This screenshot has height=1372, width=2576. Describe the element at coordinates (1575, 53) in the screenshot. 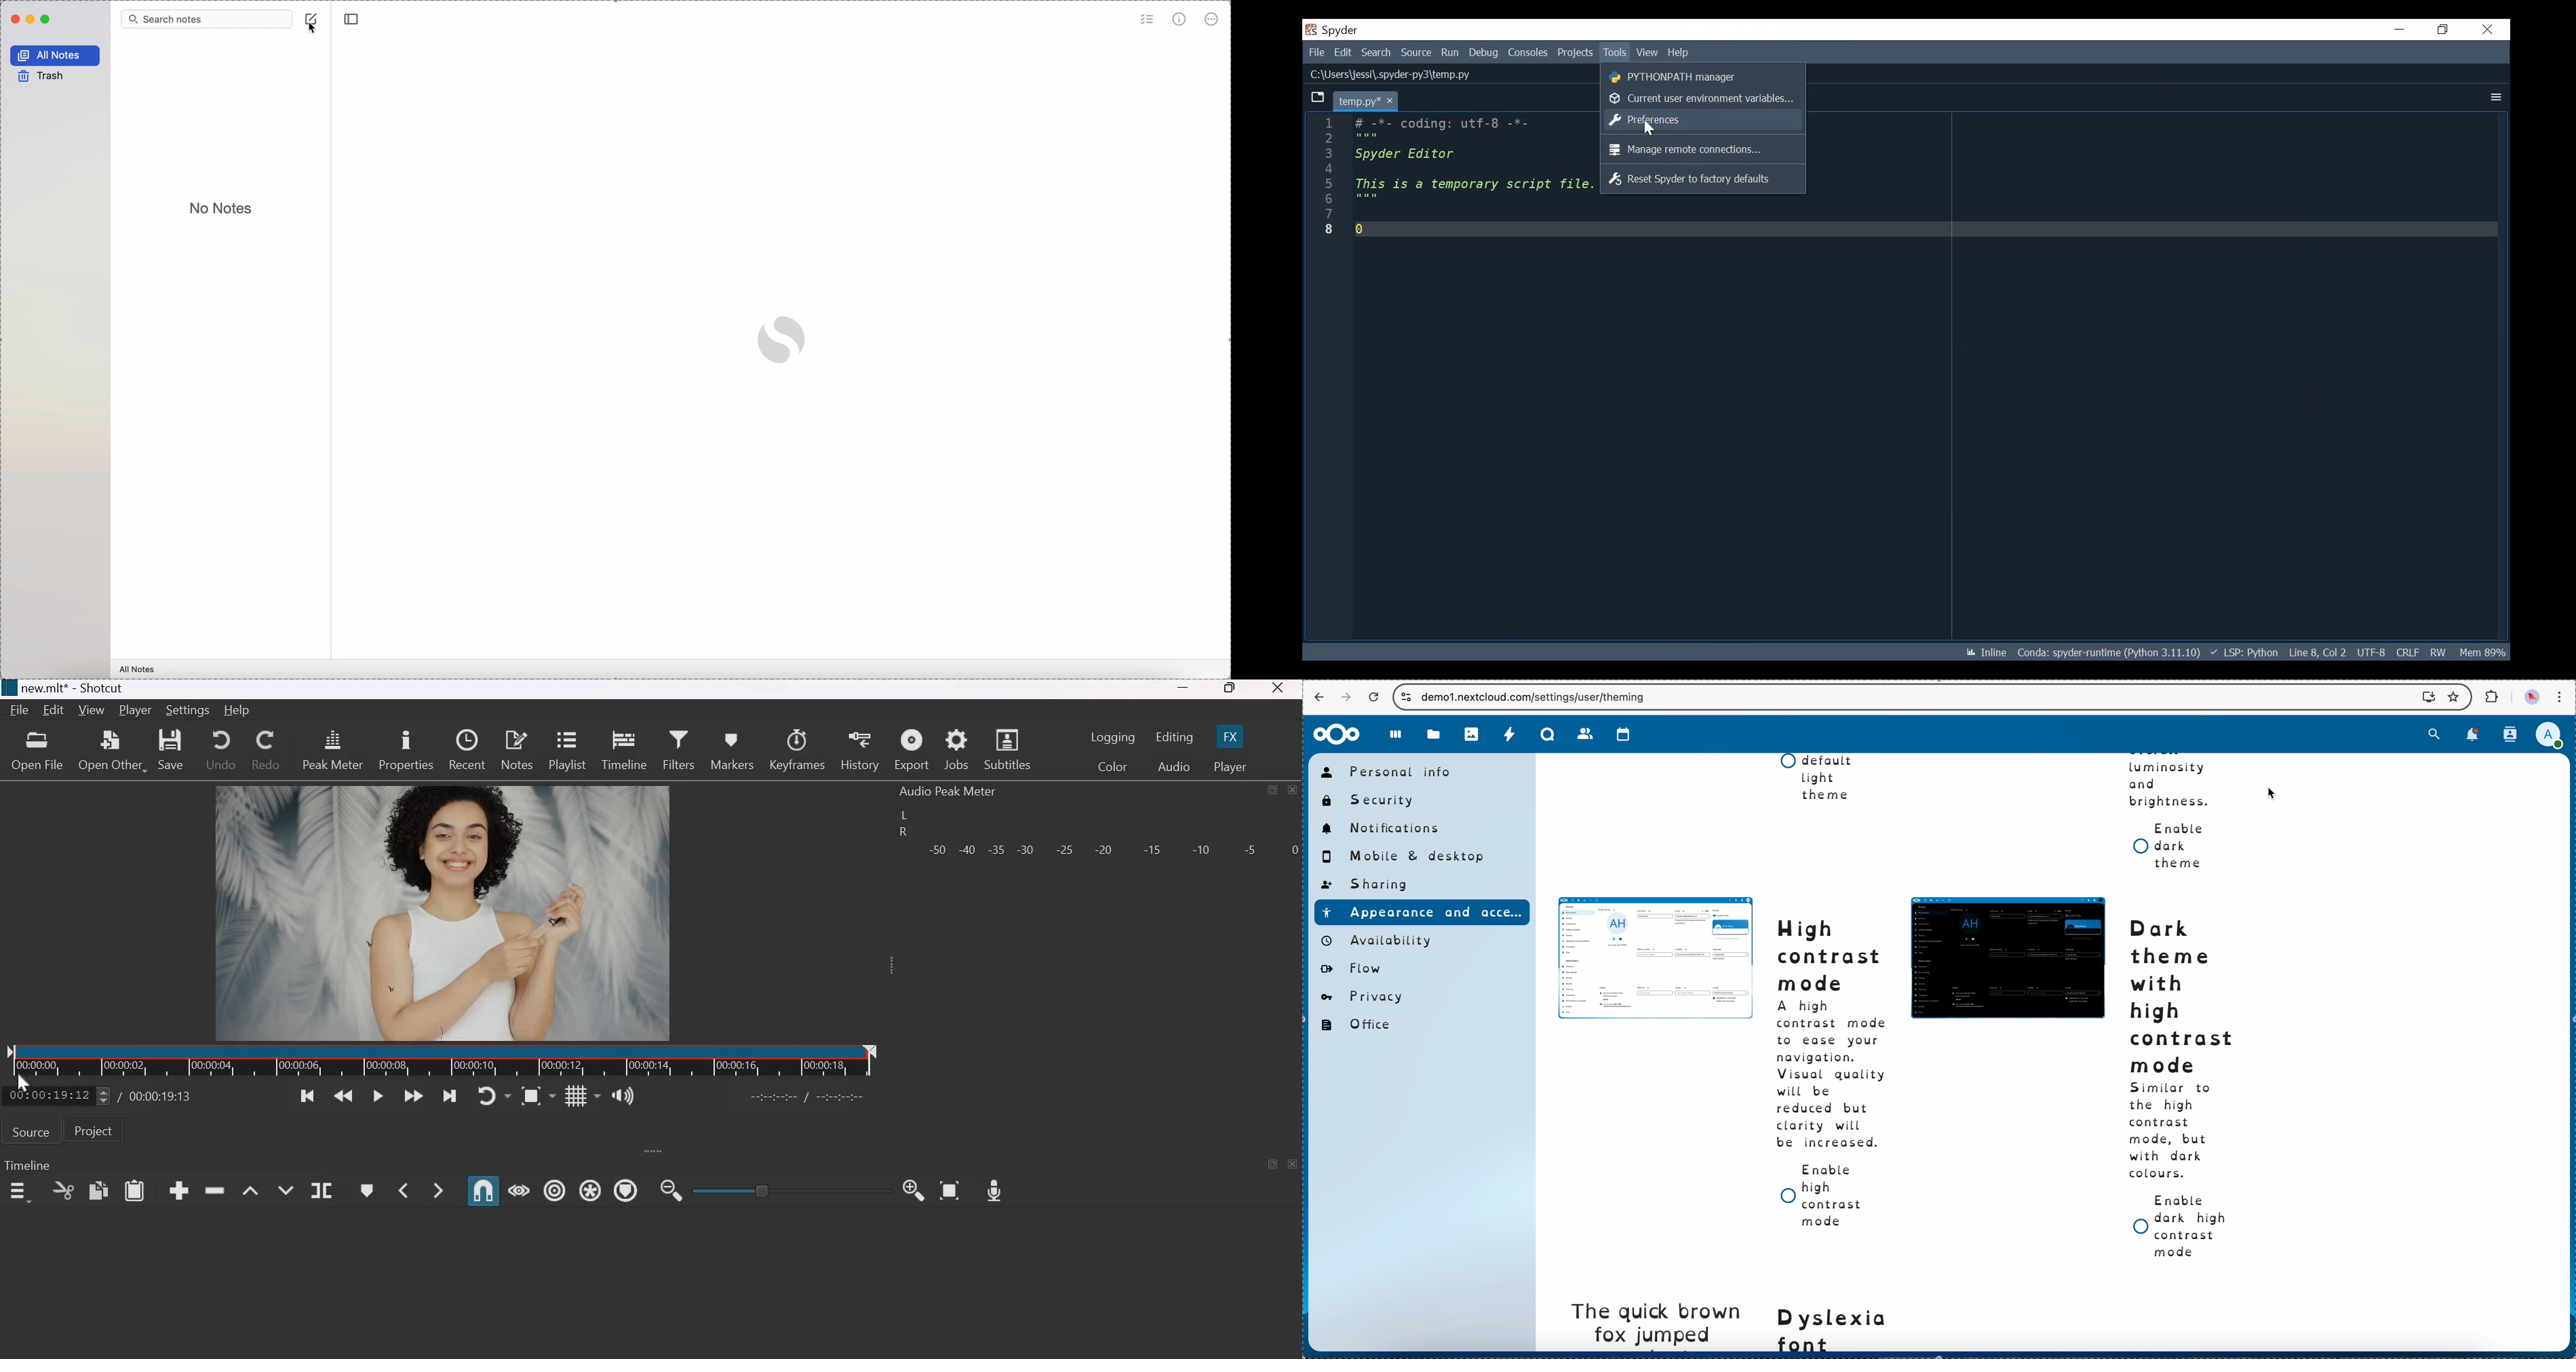

I see `Projects` at that location.